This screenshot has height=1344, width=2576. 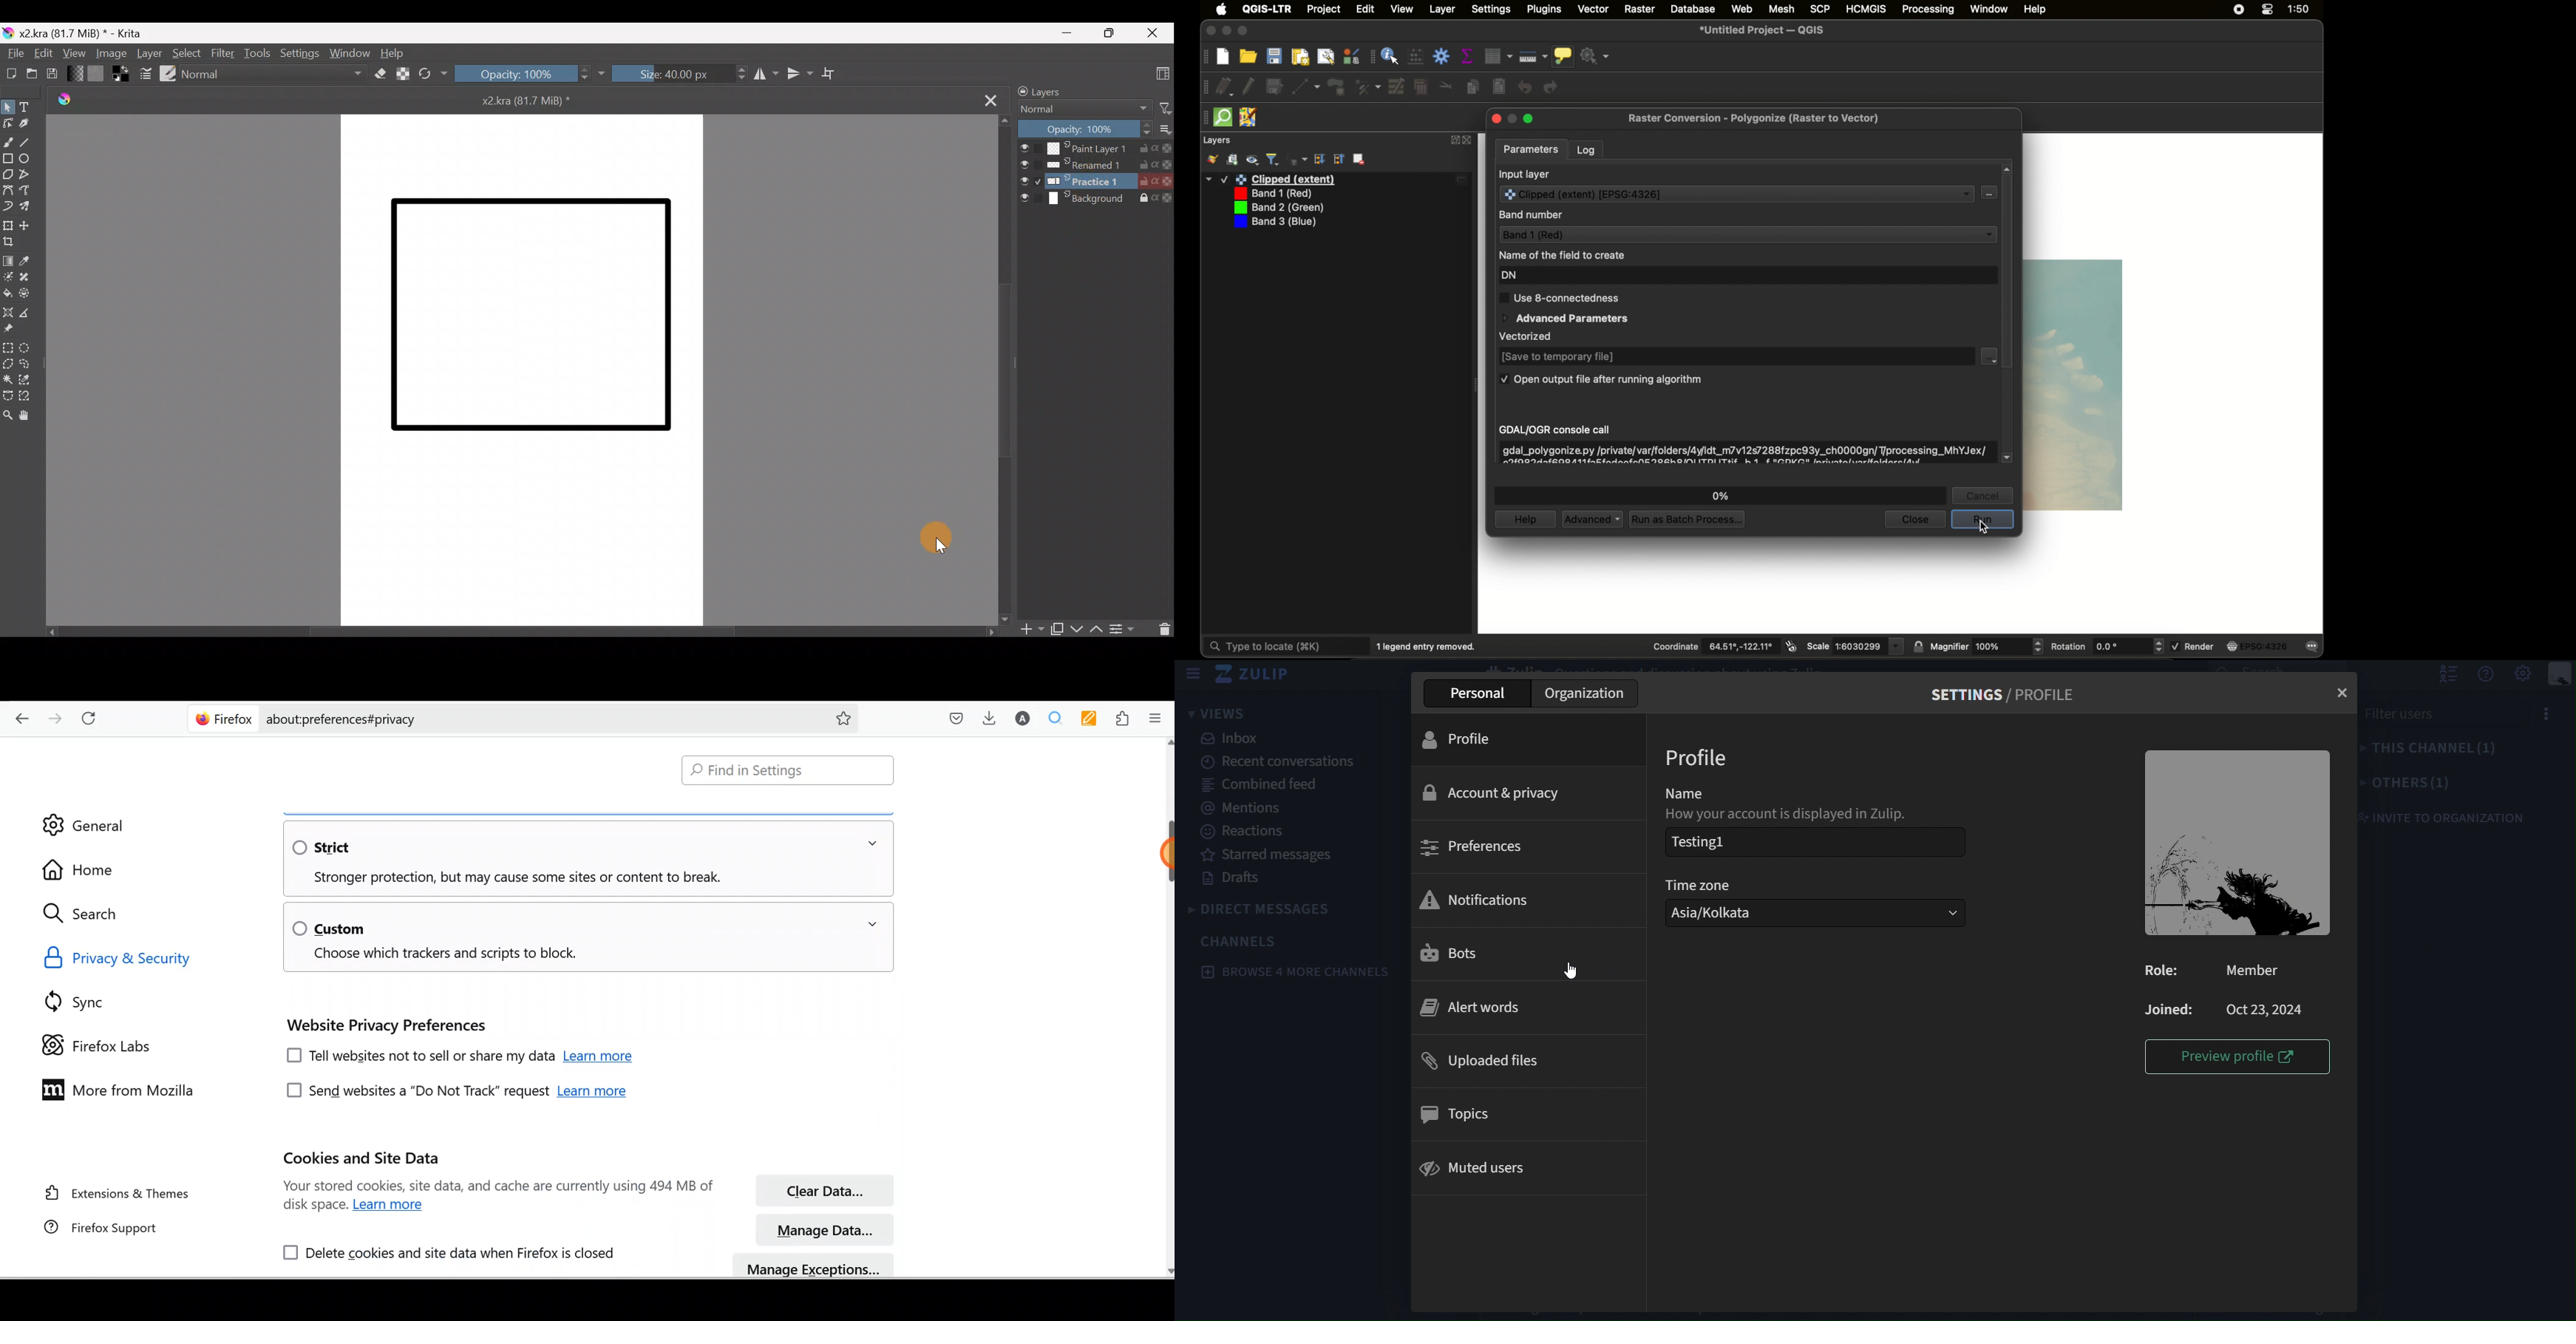 I want to click on input layer, so click(x=1525, y=175).